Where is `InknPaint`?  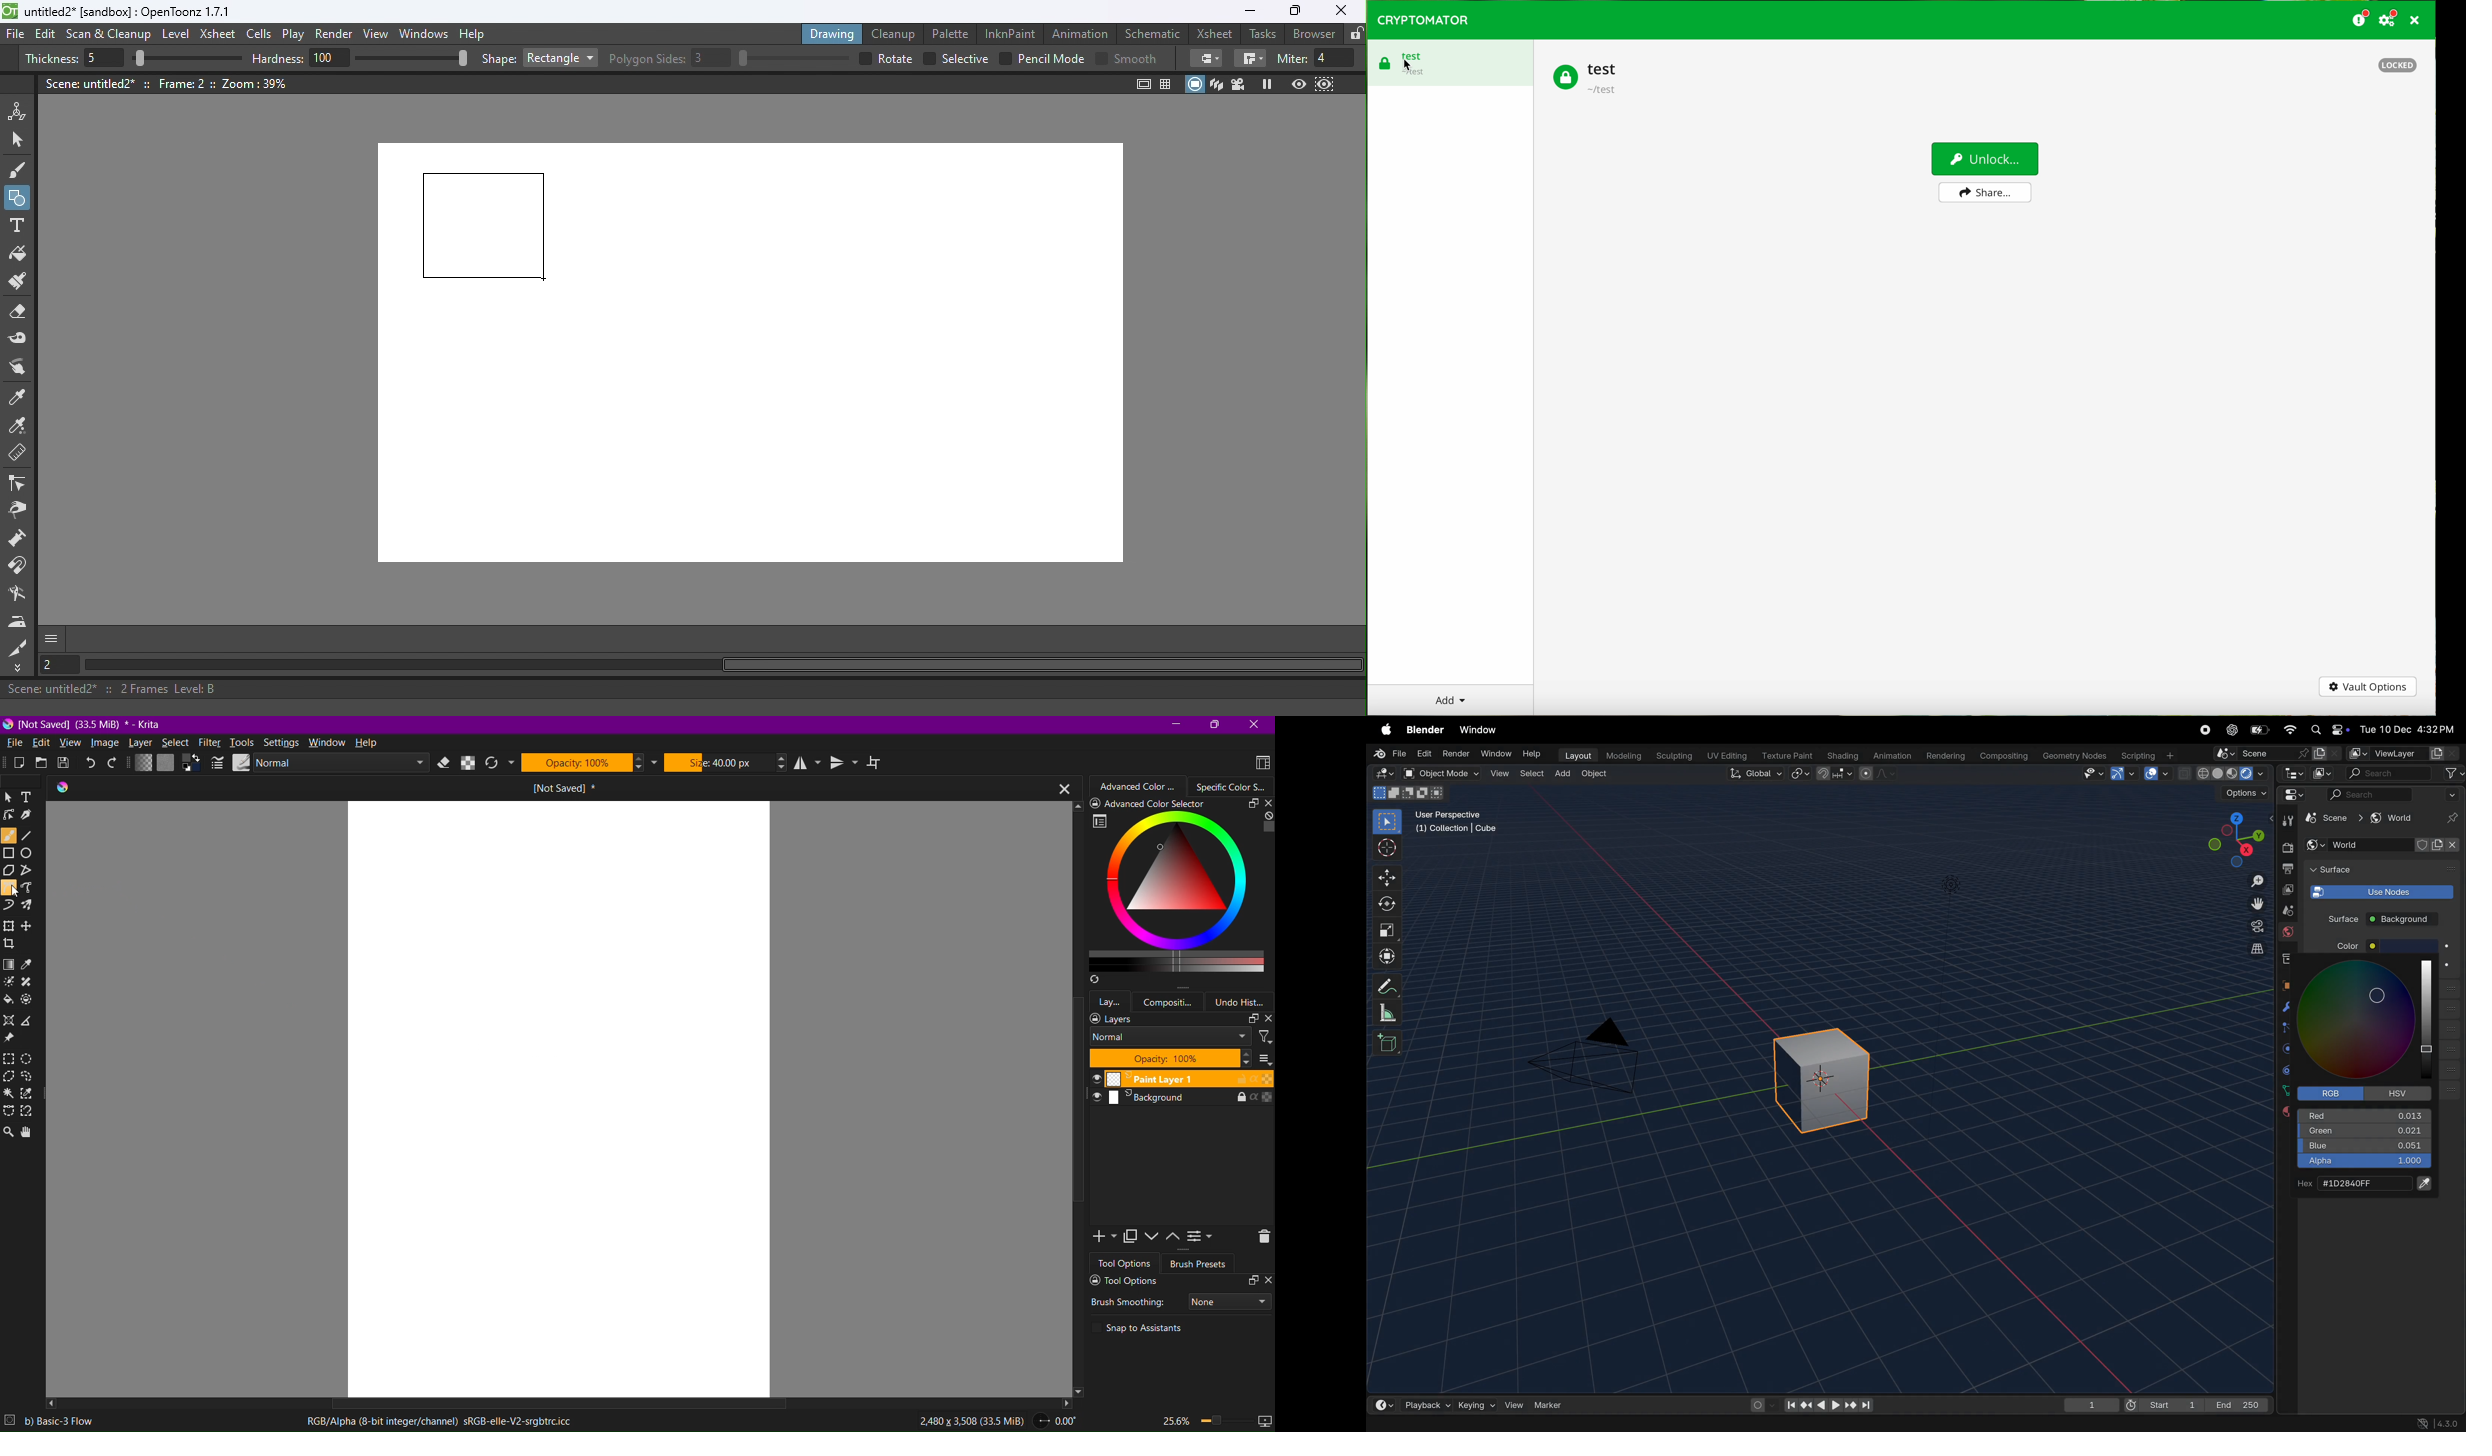
InknPaint is located at coordinates (1011, 32).